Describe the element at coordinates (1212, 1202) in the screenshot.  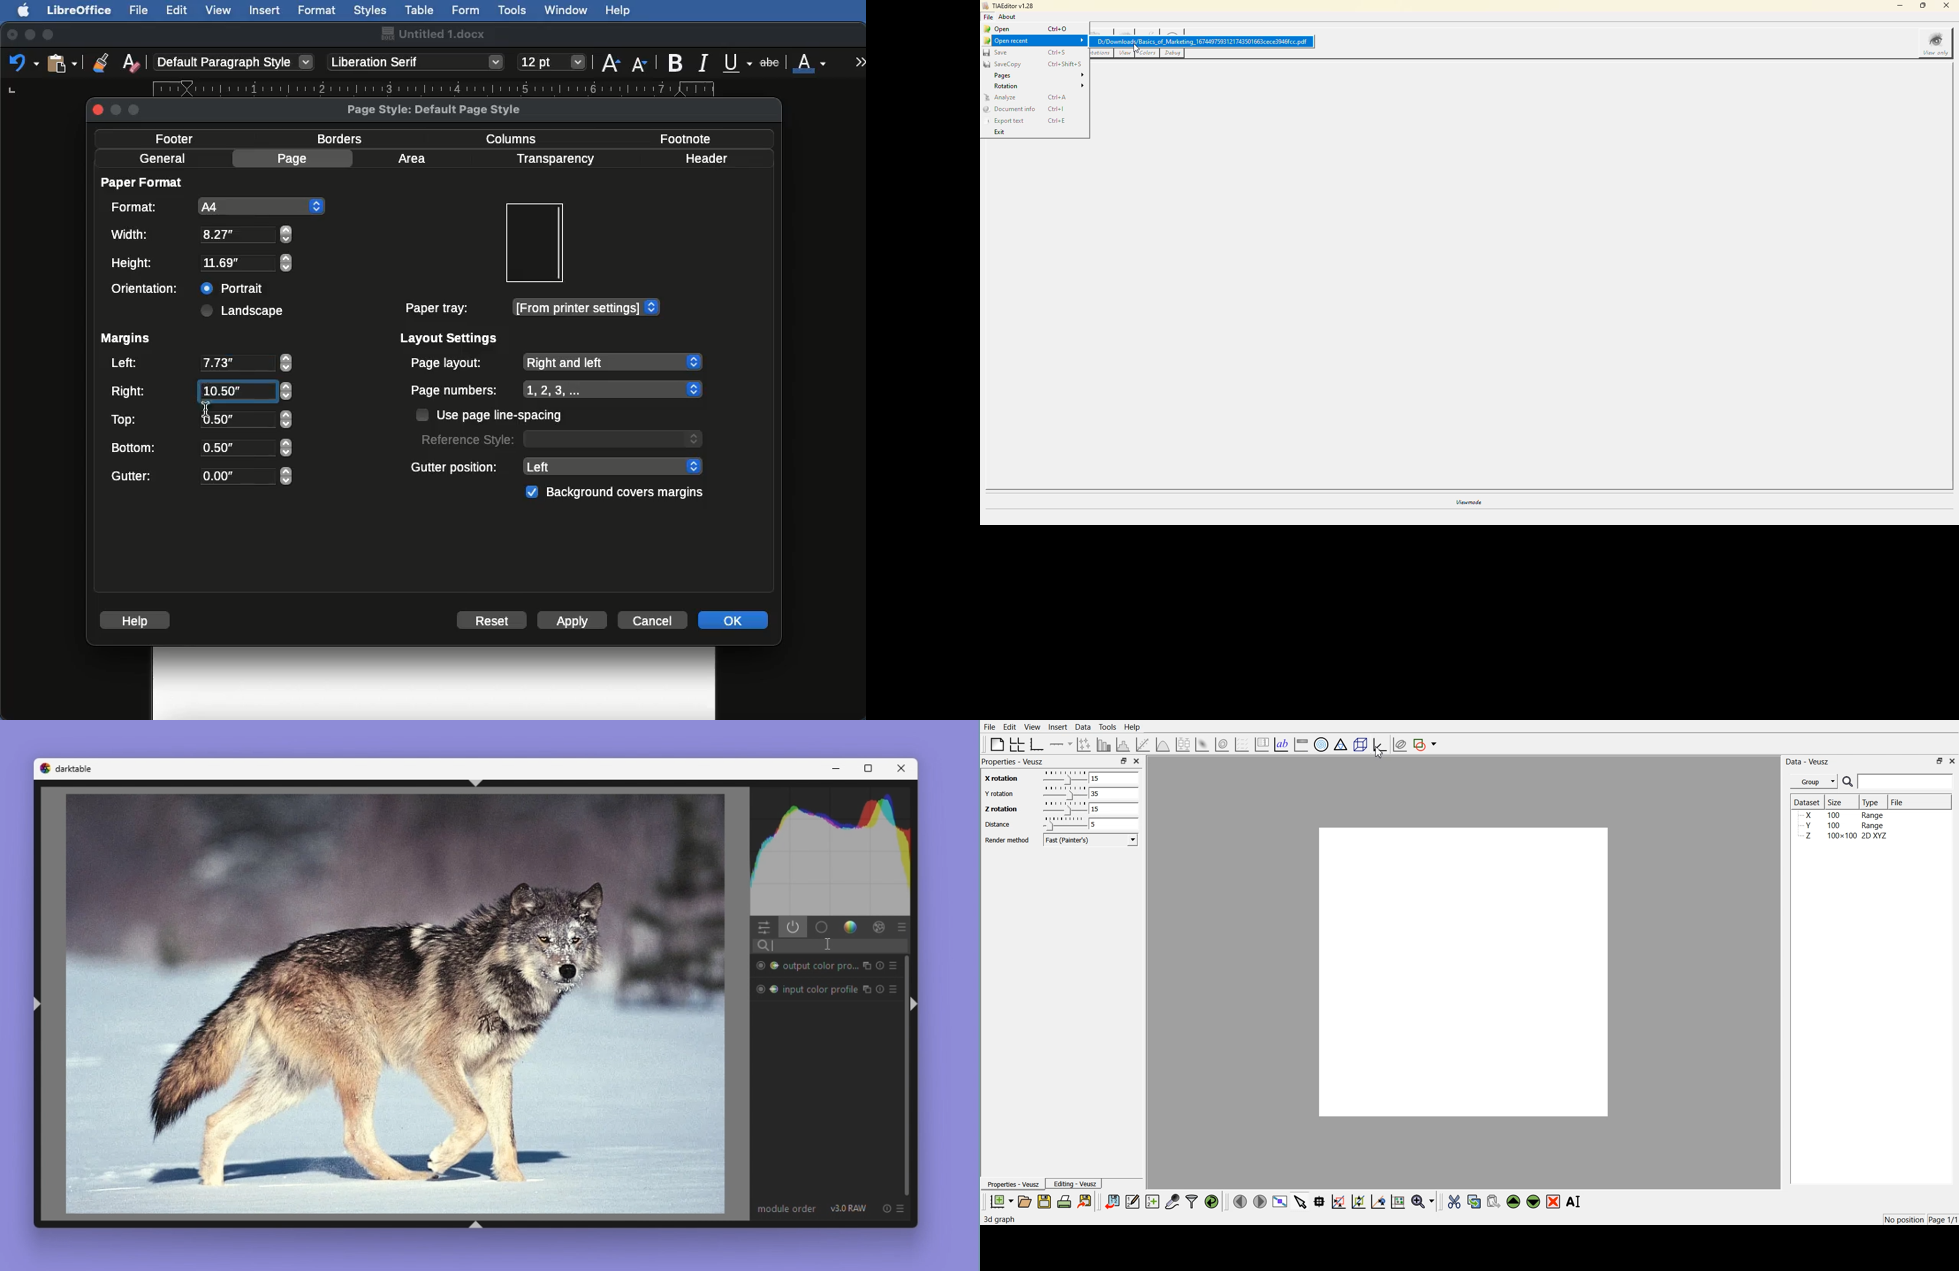
I see `Reload linked dataset` at that location.